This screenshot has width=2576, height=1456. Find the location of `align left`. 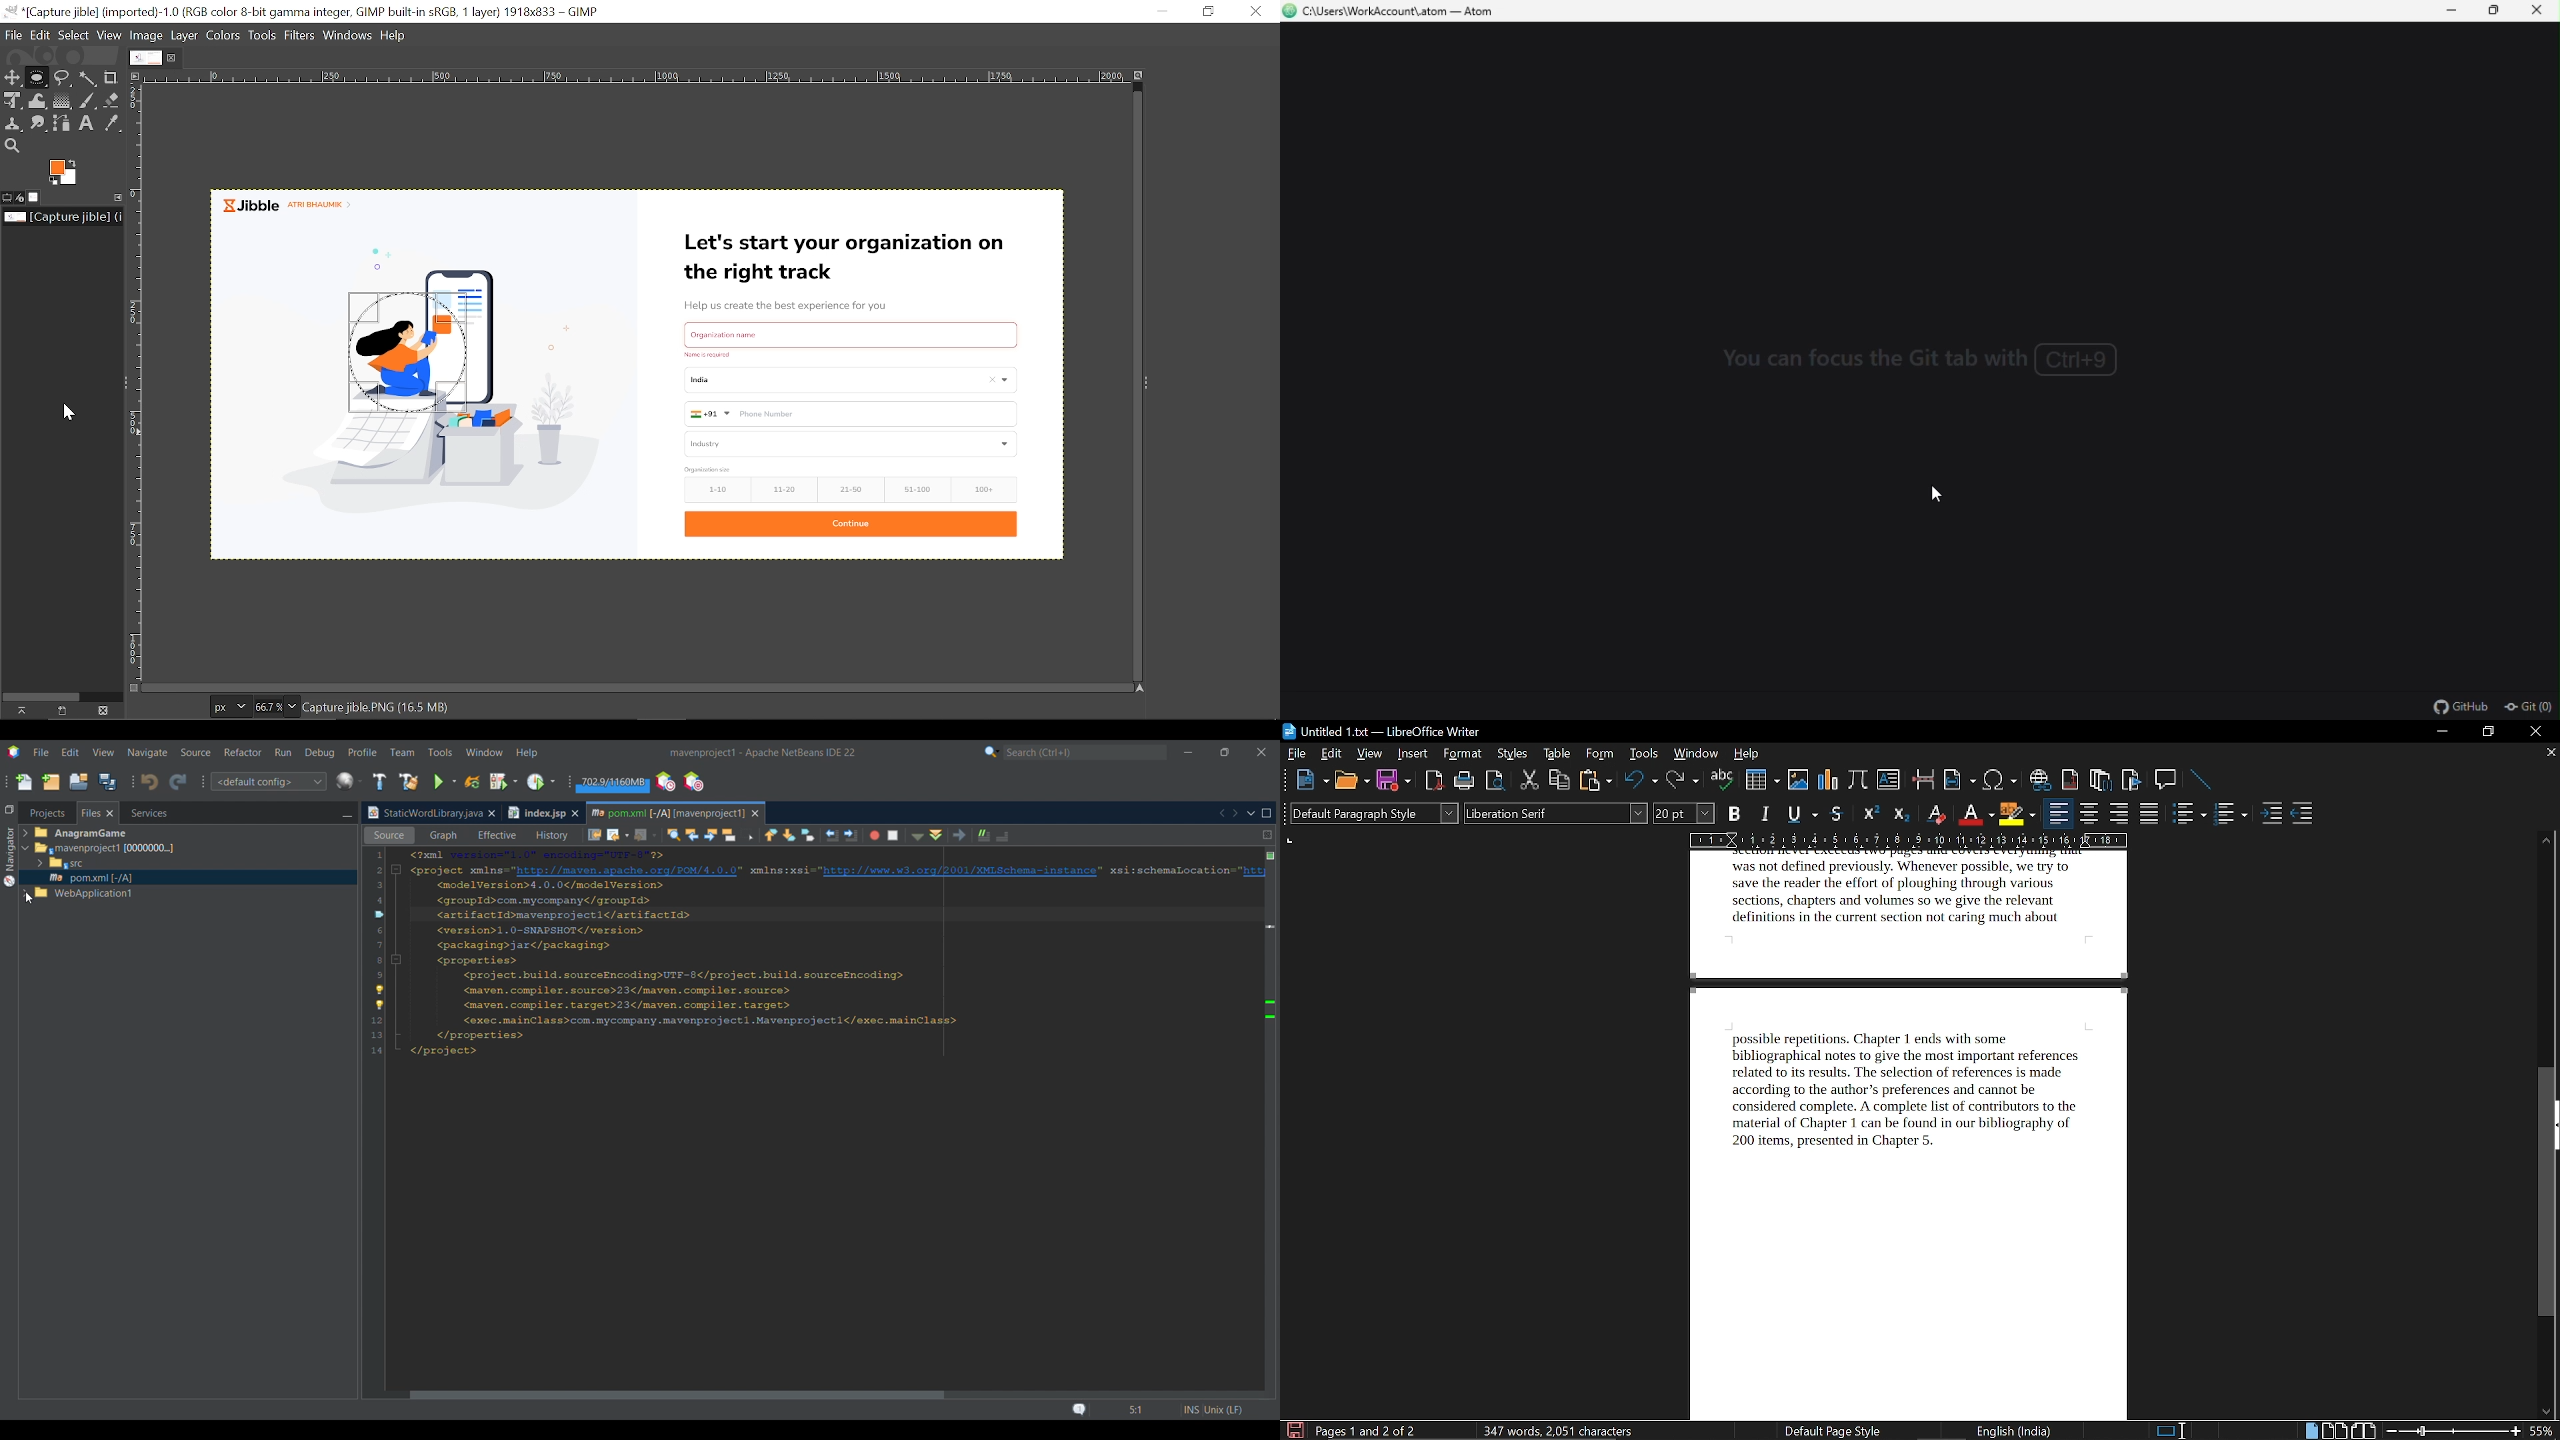

align left is located at coordinates (2057, 815).